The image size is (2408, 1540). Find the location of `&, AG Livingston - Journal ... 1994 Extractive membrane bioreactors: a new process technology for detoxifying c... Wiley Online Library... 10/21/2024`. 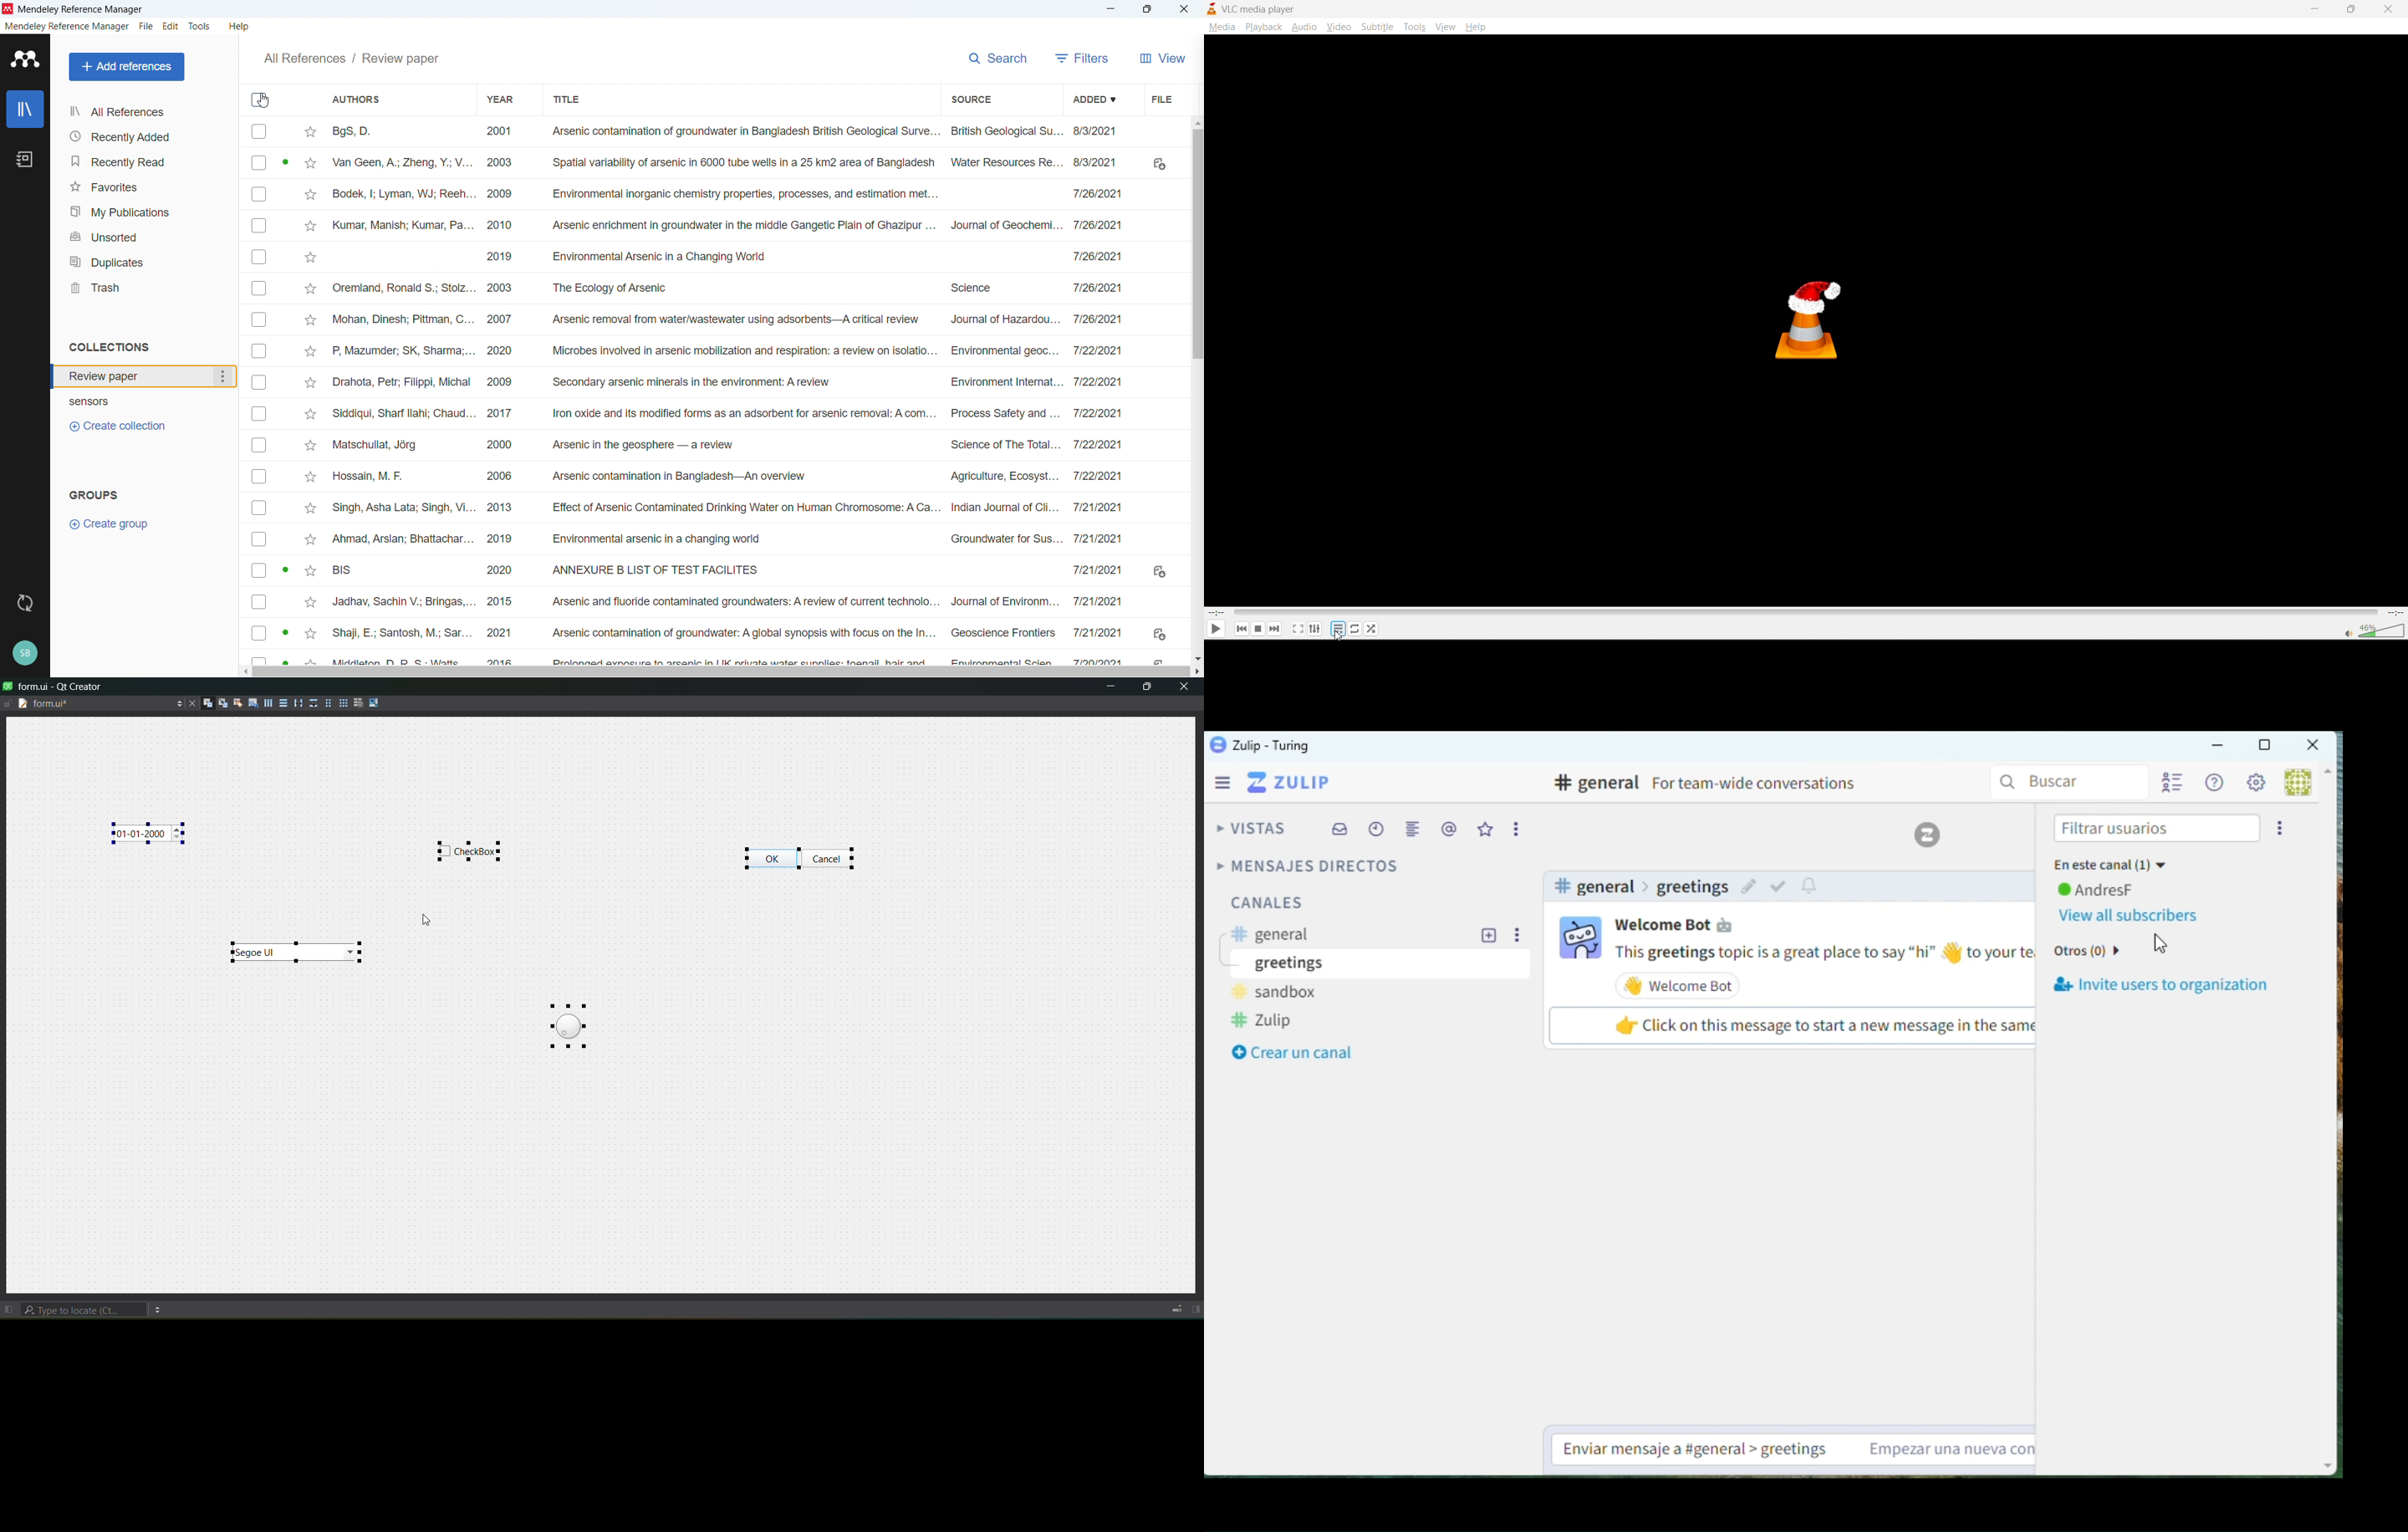

&, AG Livingston - Journal ... 1994 Extractive membrane bioreactors: a new process technology for detoxifying c... Wiley Online Library... 10/21/2024 is located at coordinates (731, 601).